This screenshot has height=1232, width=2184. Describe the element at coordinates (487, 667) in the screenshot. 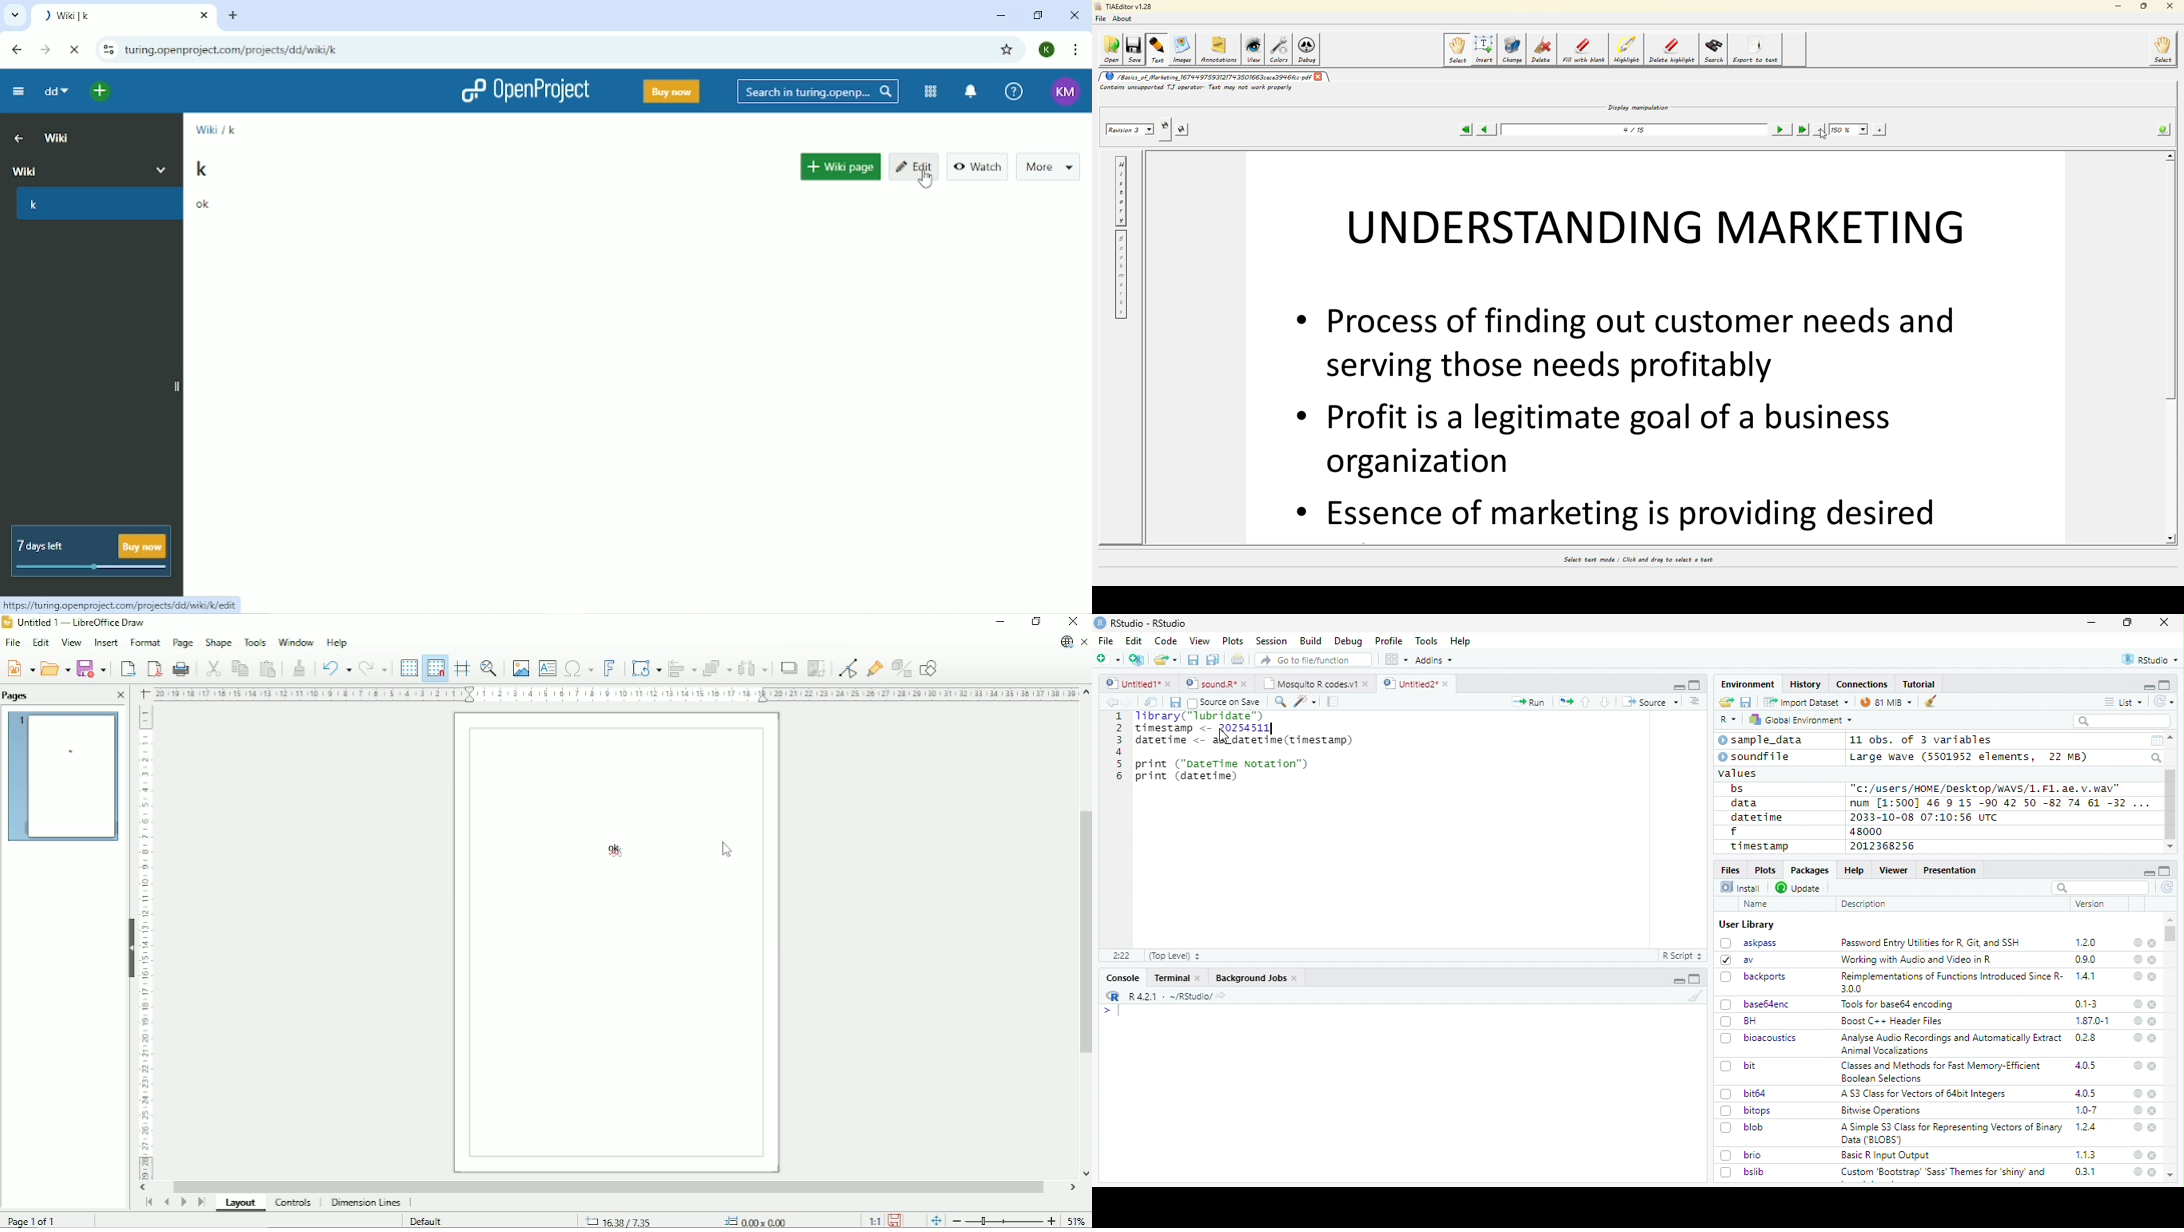

I see `Zoom & pan` at that location.